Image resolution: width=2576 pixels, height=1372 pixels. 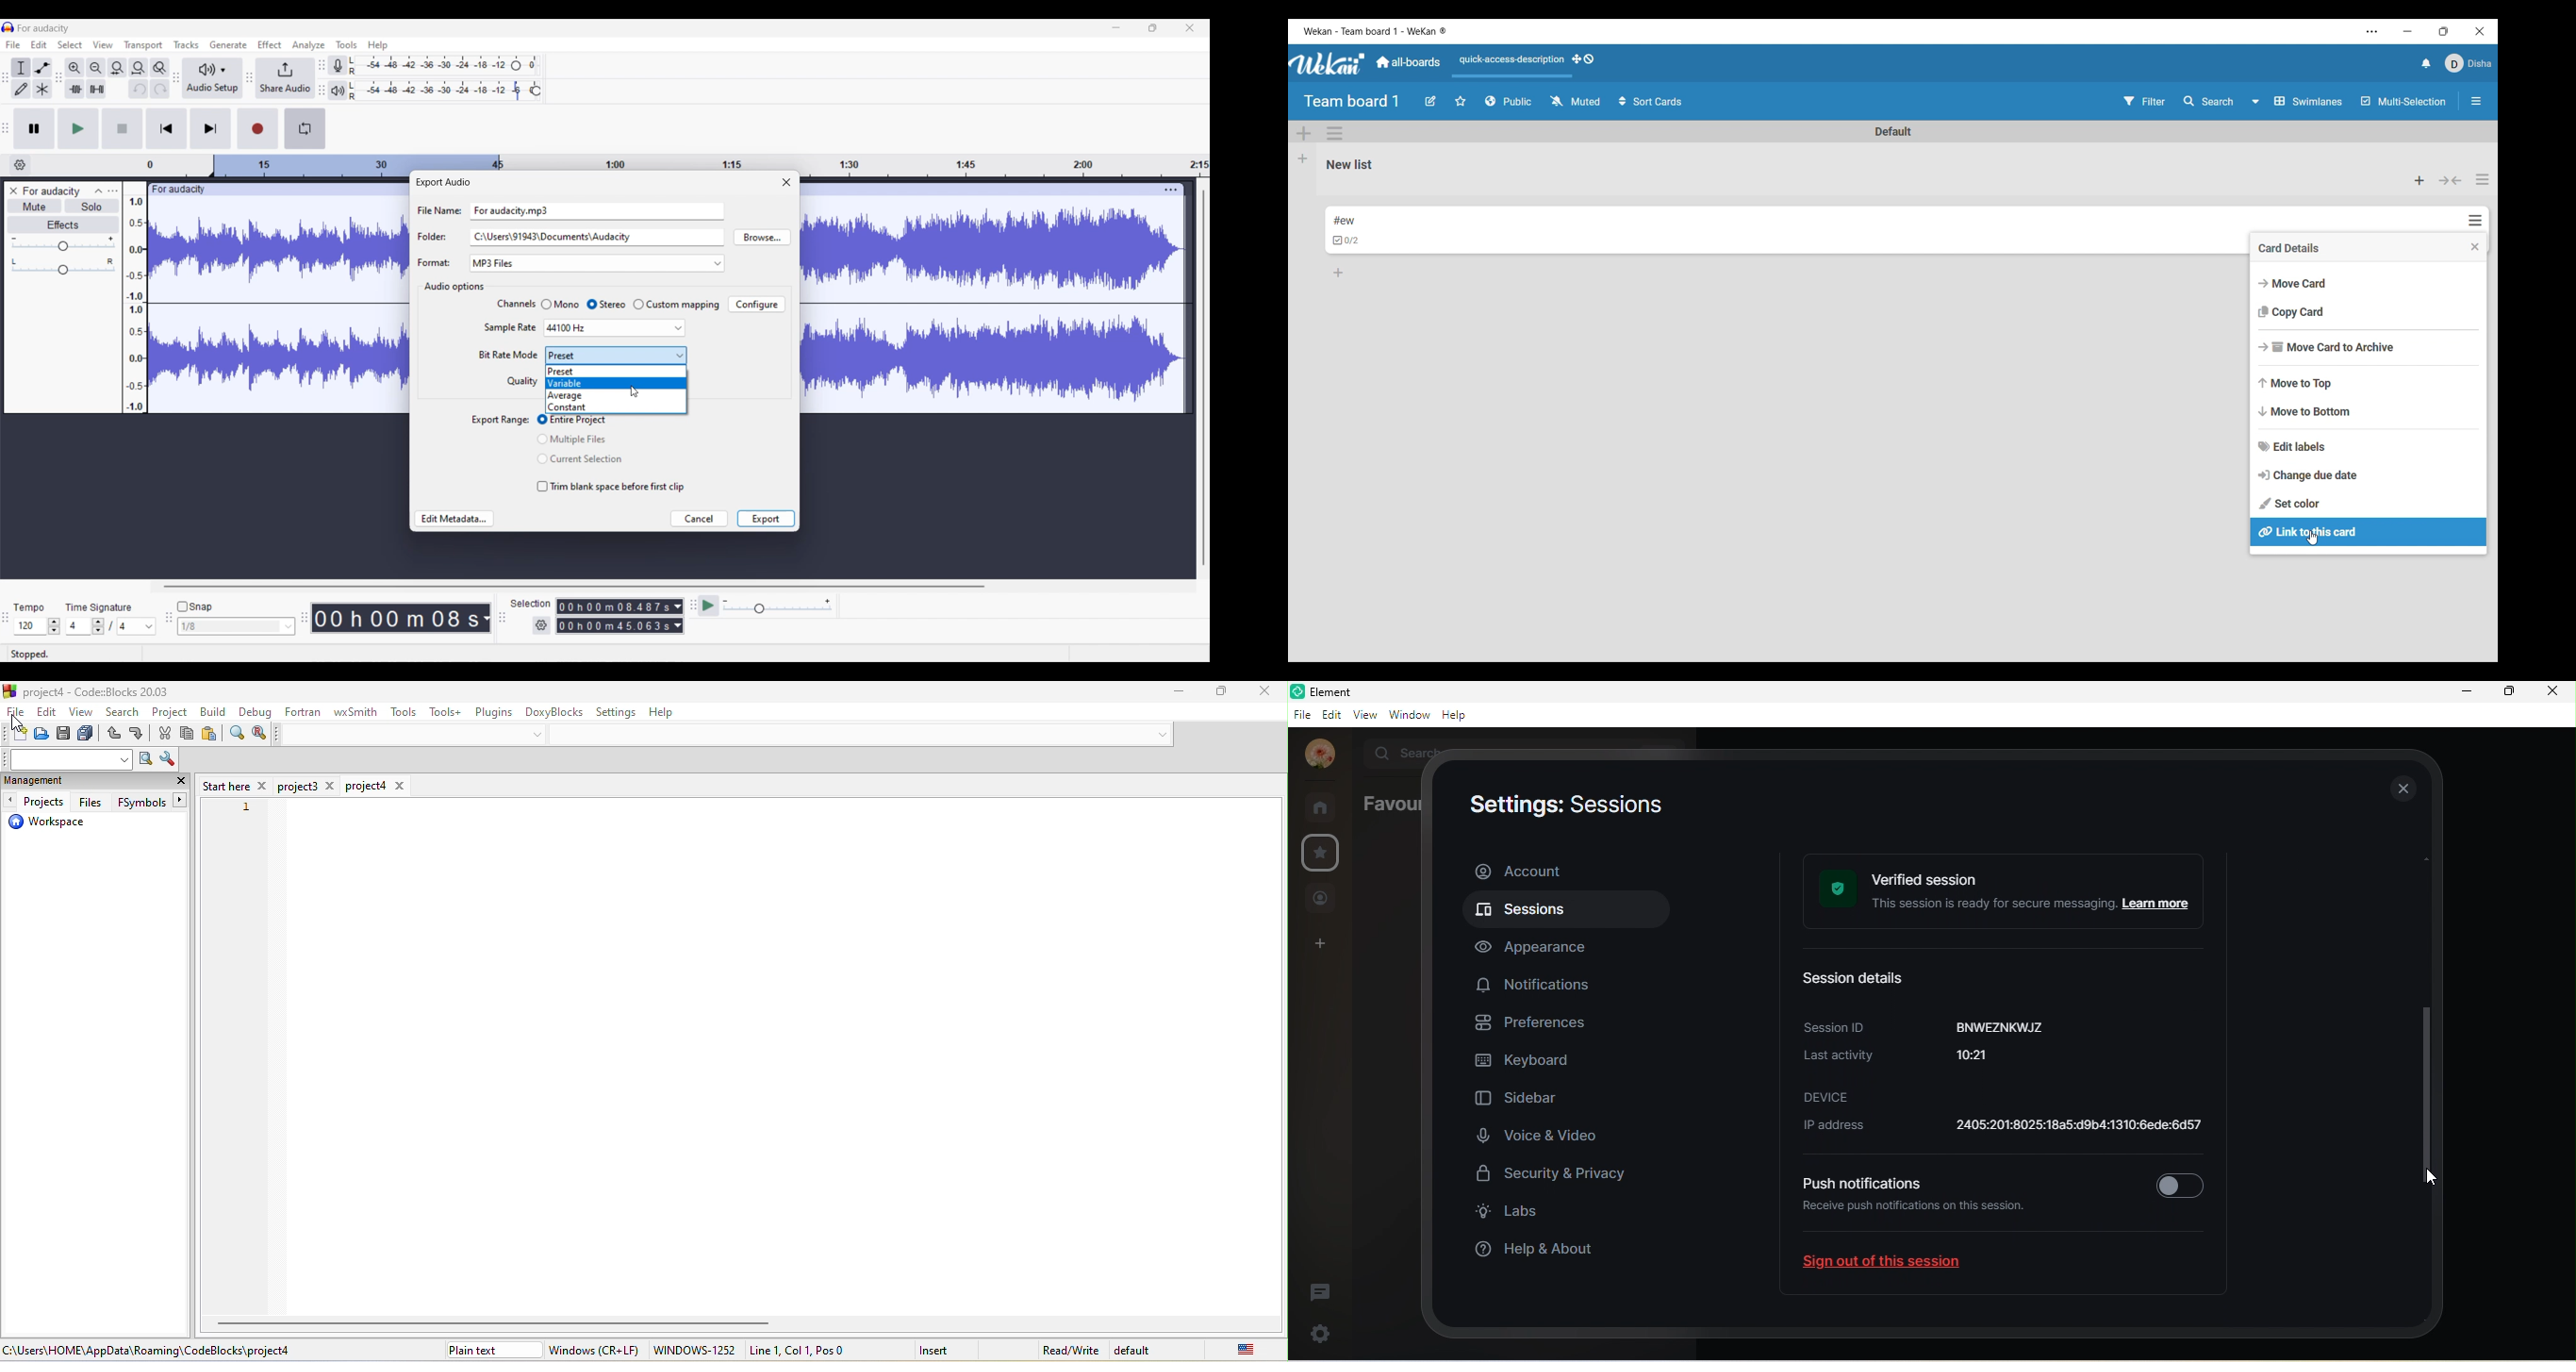 What do you see at coordinates (1409, 714) in the screenshot?
I see `window` at bounding box center [1409, 714].